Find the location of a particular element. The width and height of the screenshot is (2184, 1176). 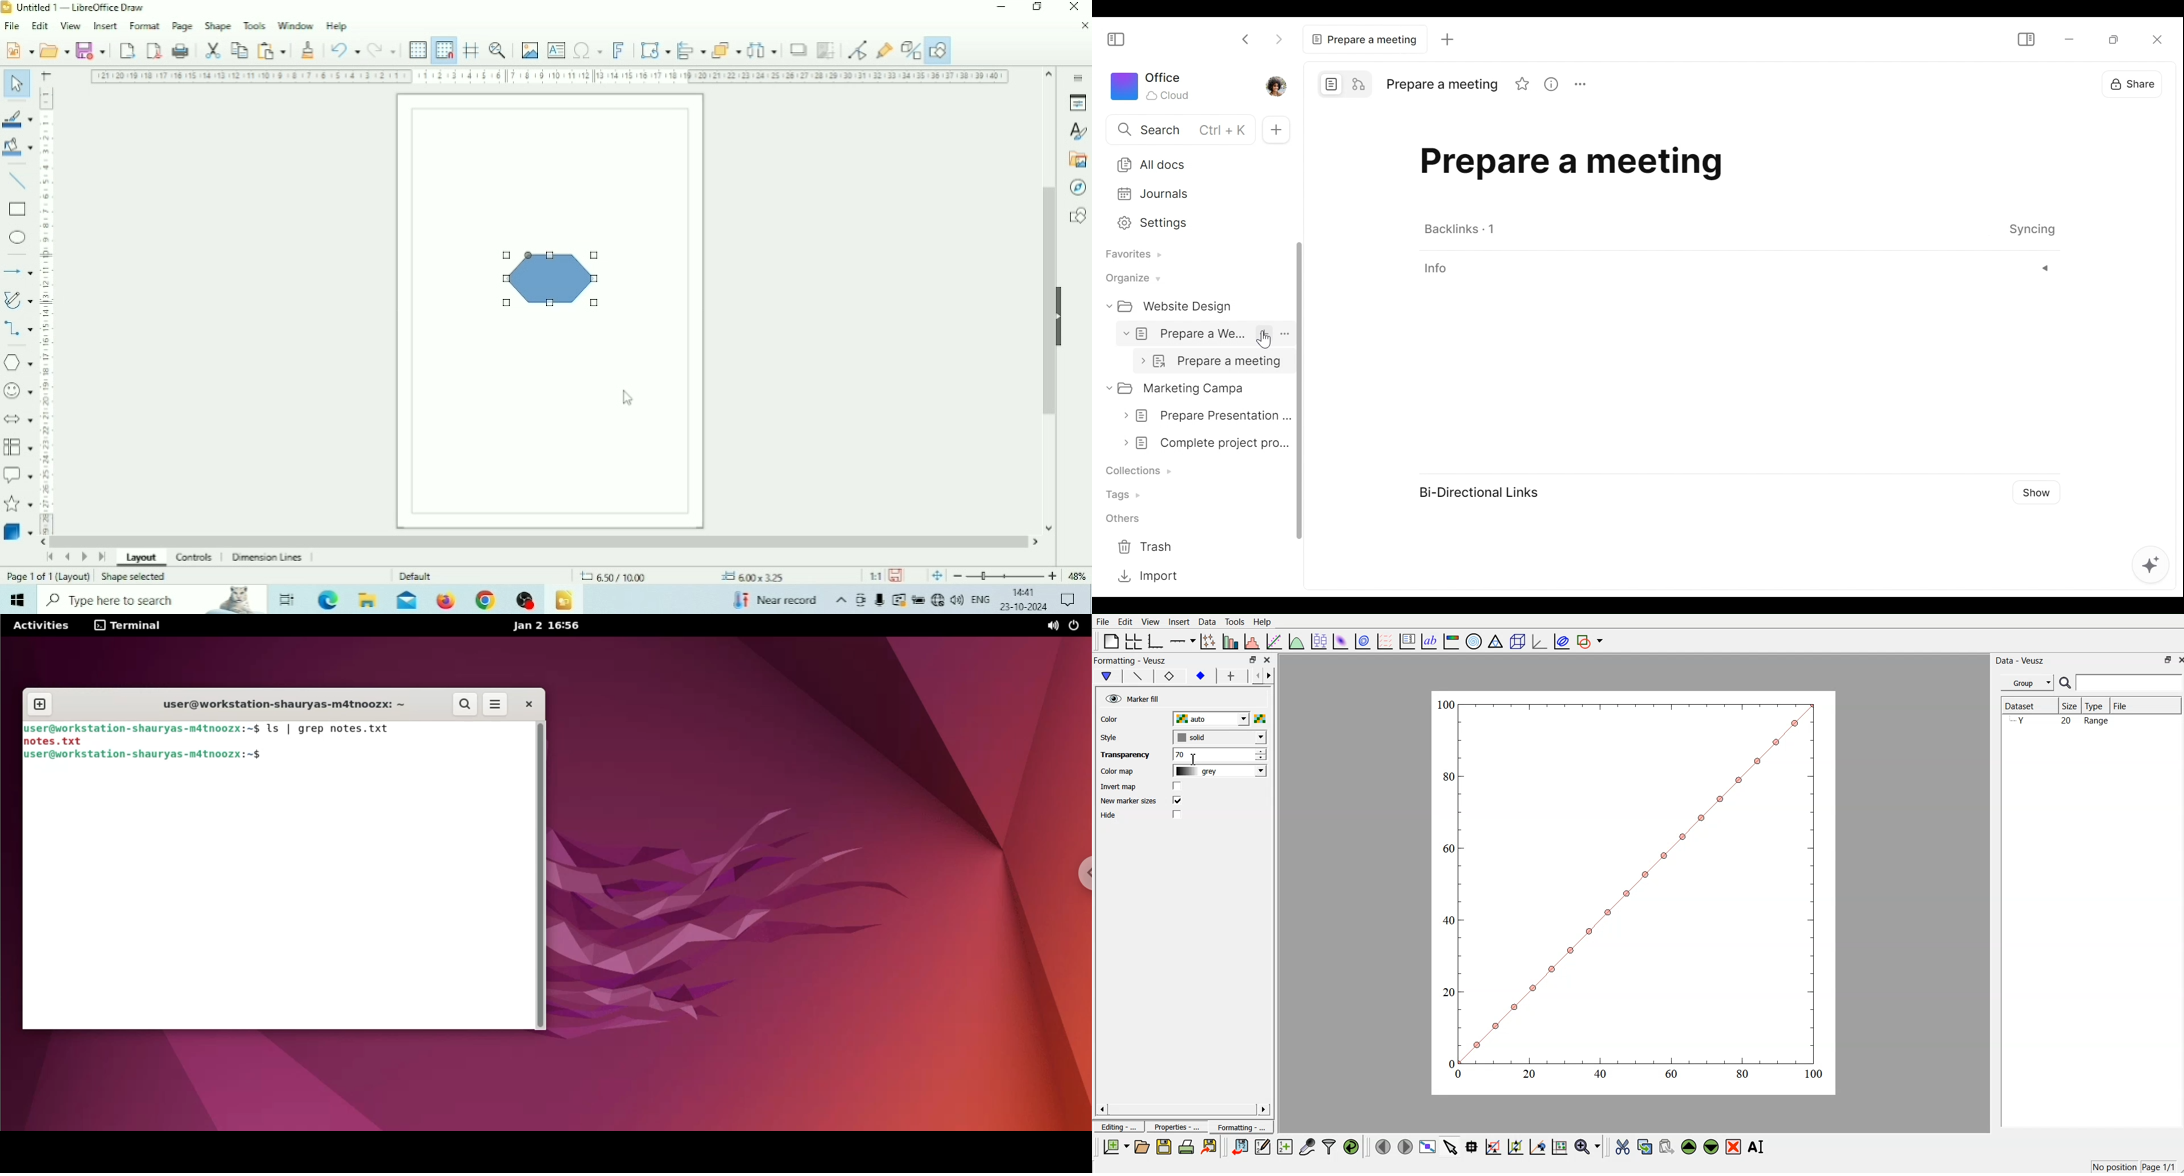

3D Objects is located at coordinates (18, 531).